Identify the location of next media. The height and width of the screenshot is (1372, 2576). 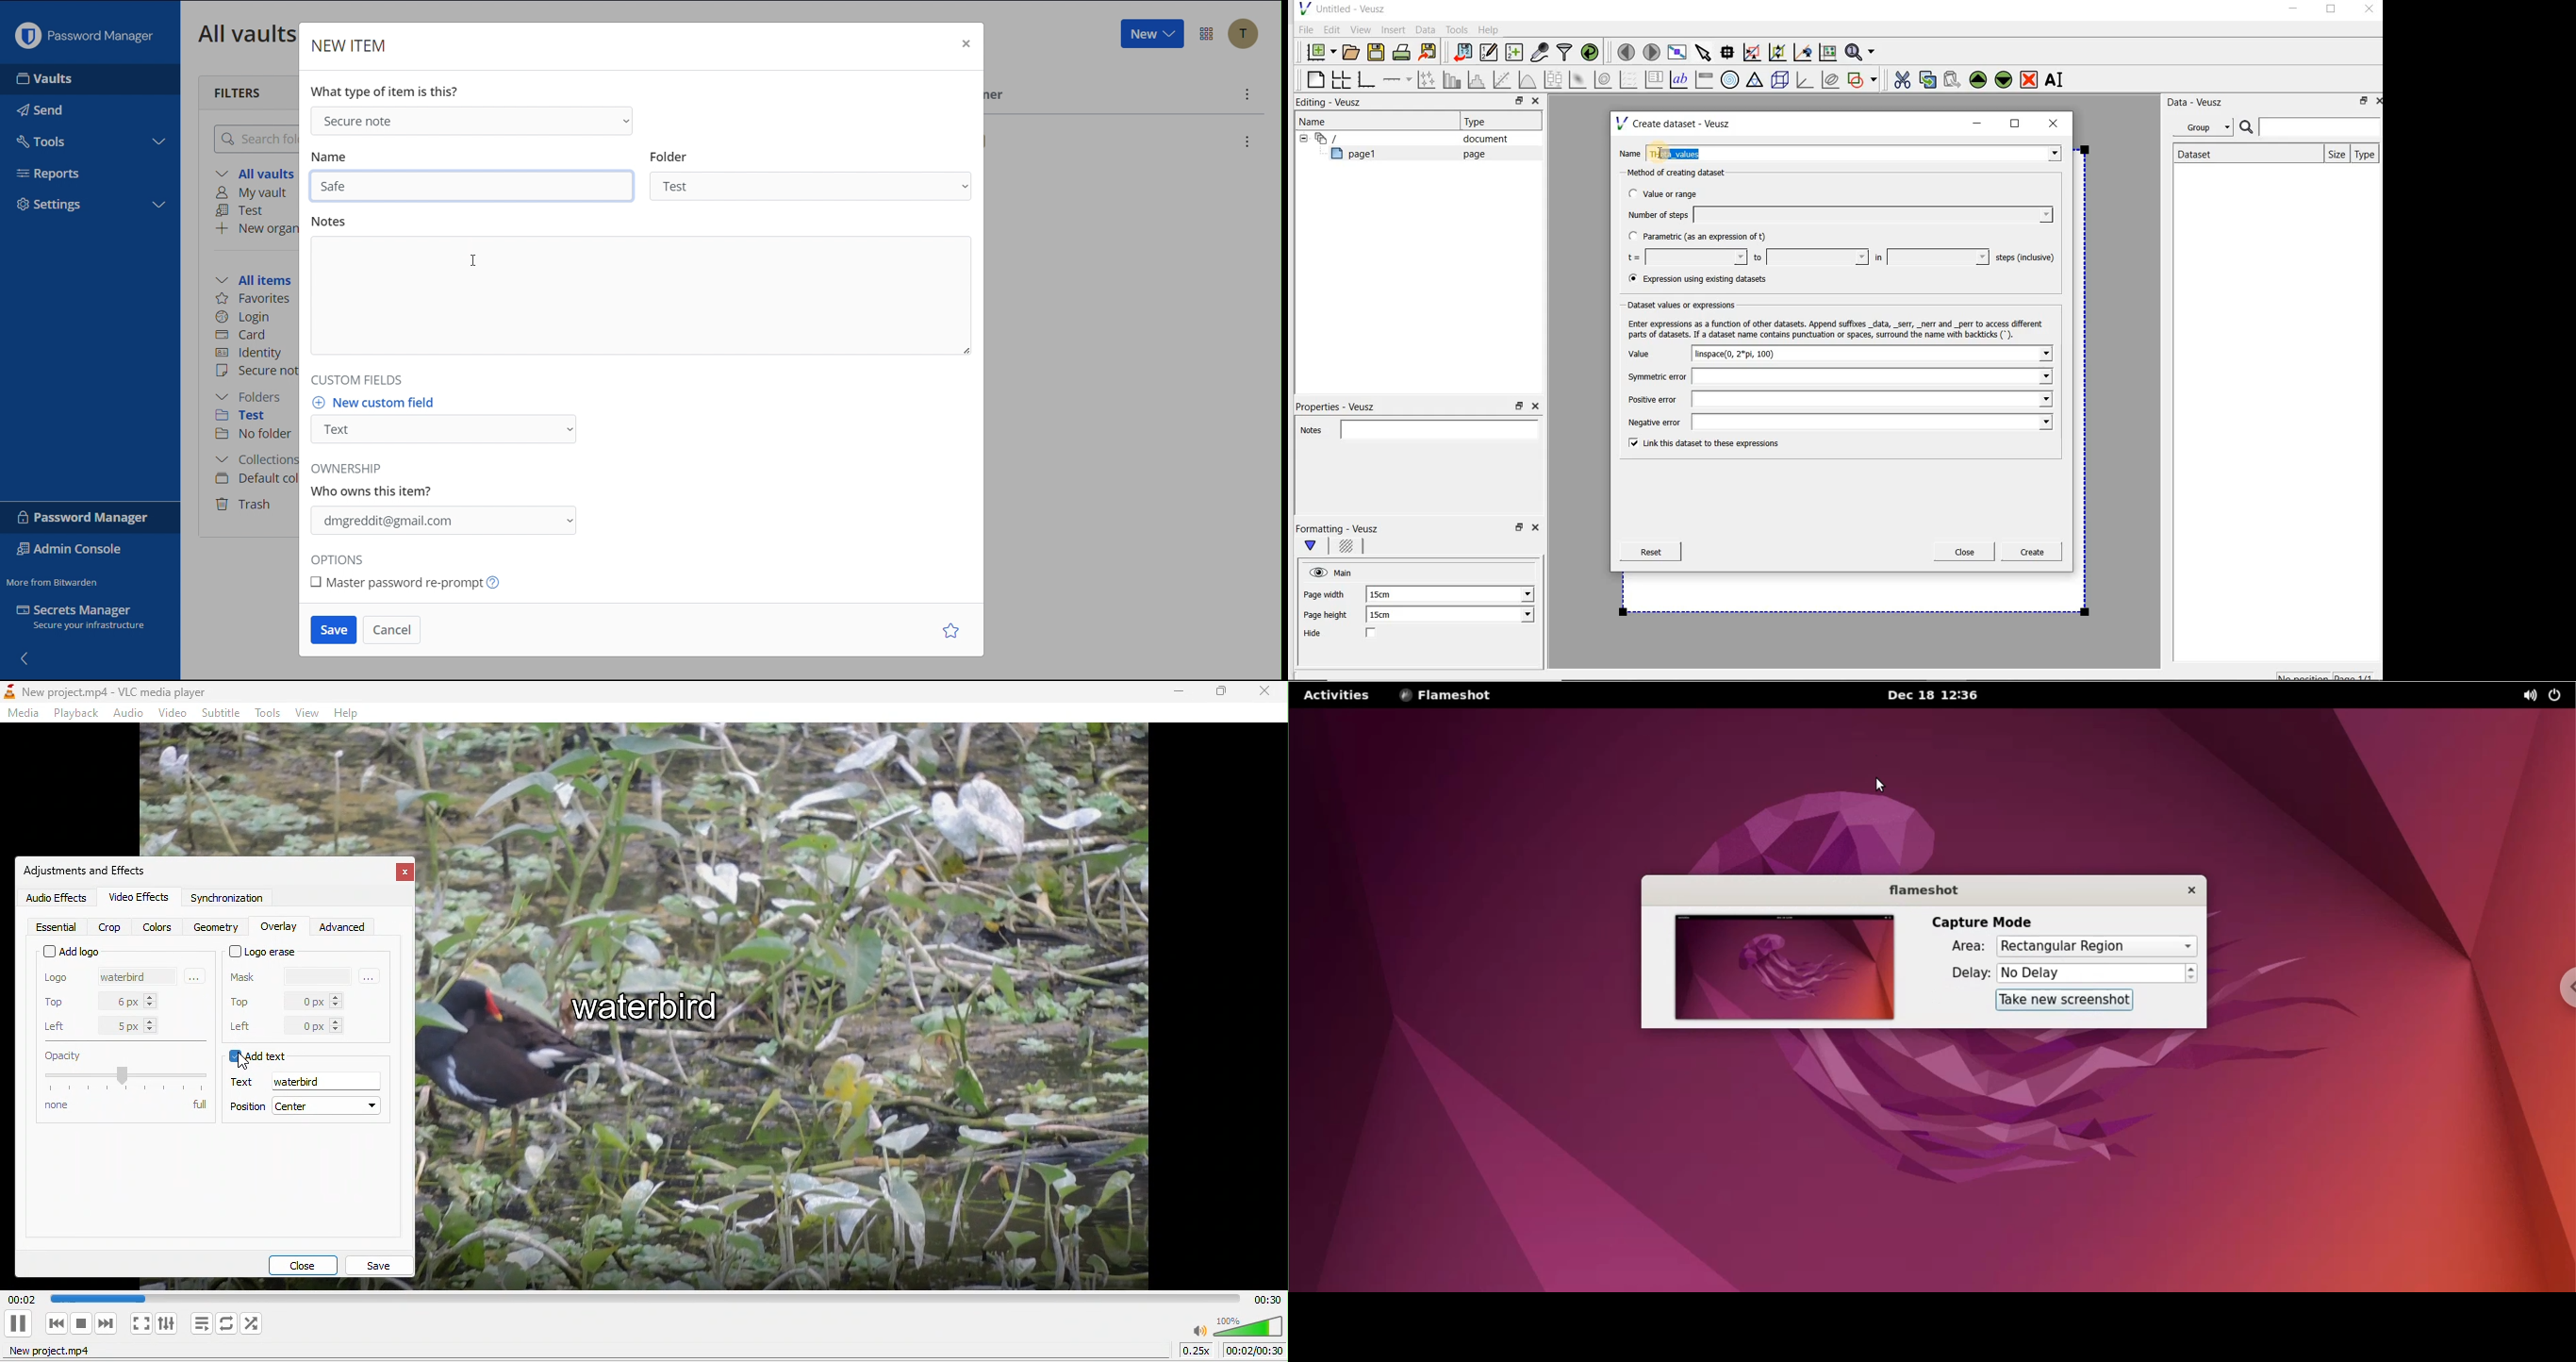
(108, 1323).